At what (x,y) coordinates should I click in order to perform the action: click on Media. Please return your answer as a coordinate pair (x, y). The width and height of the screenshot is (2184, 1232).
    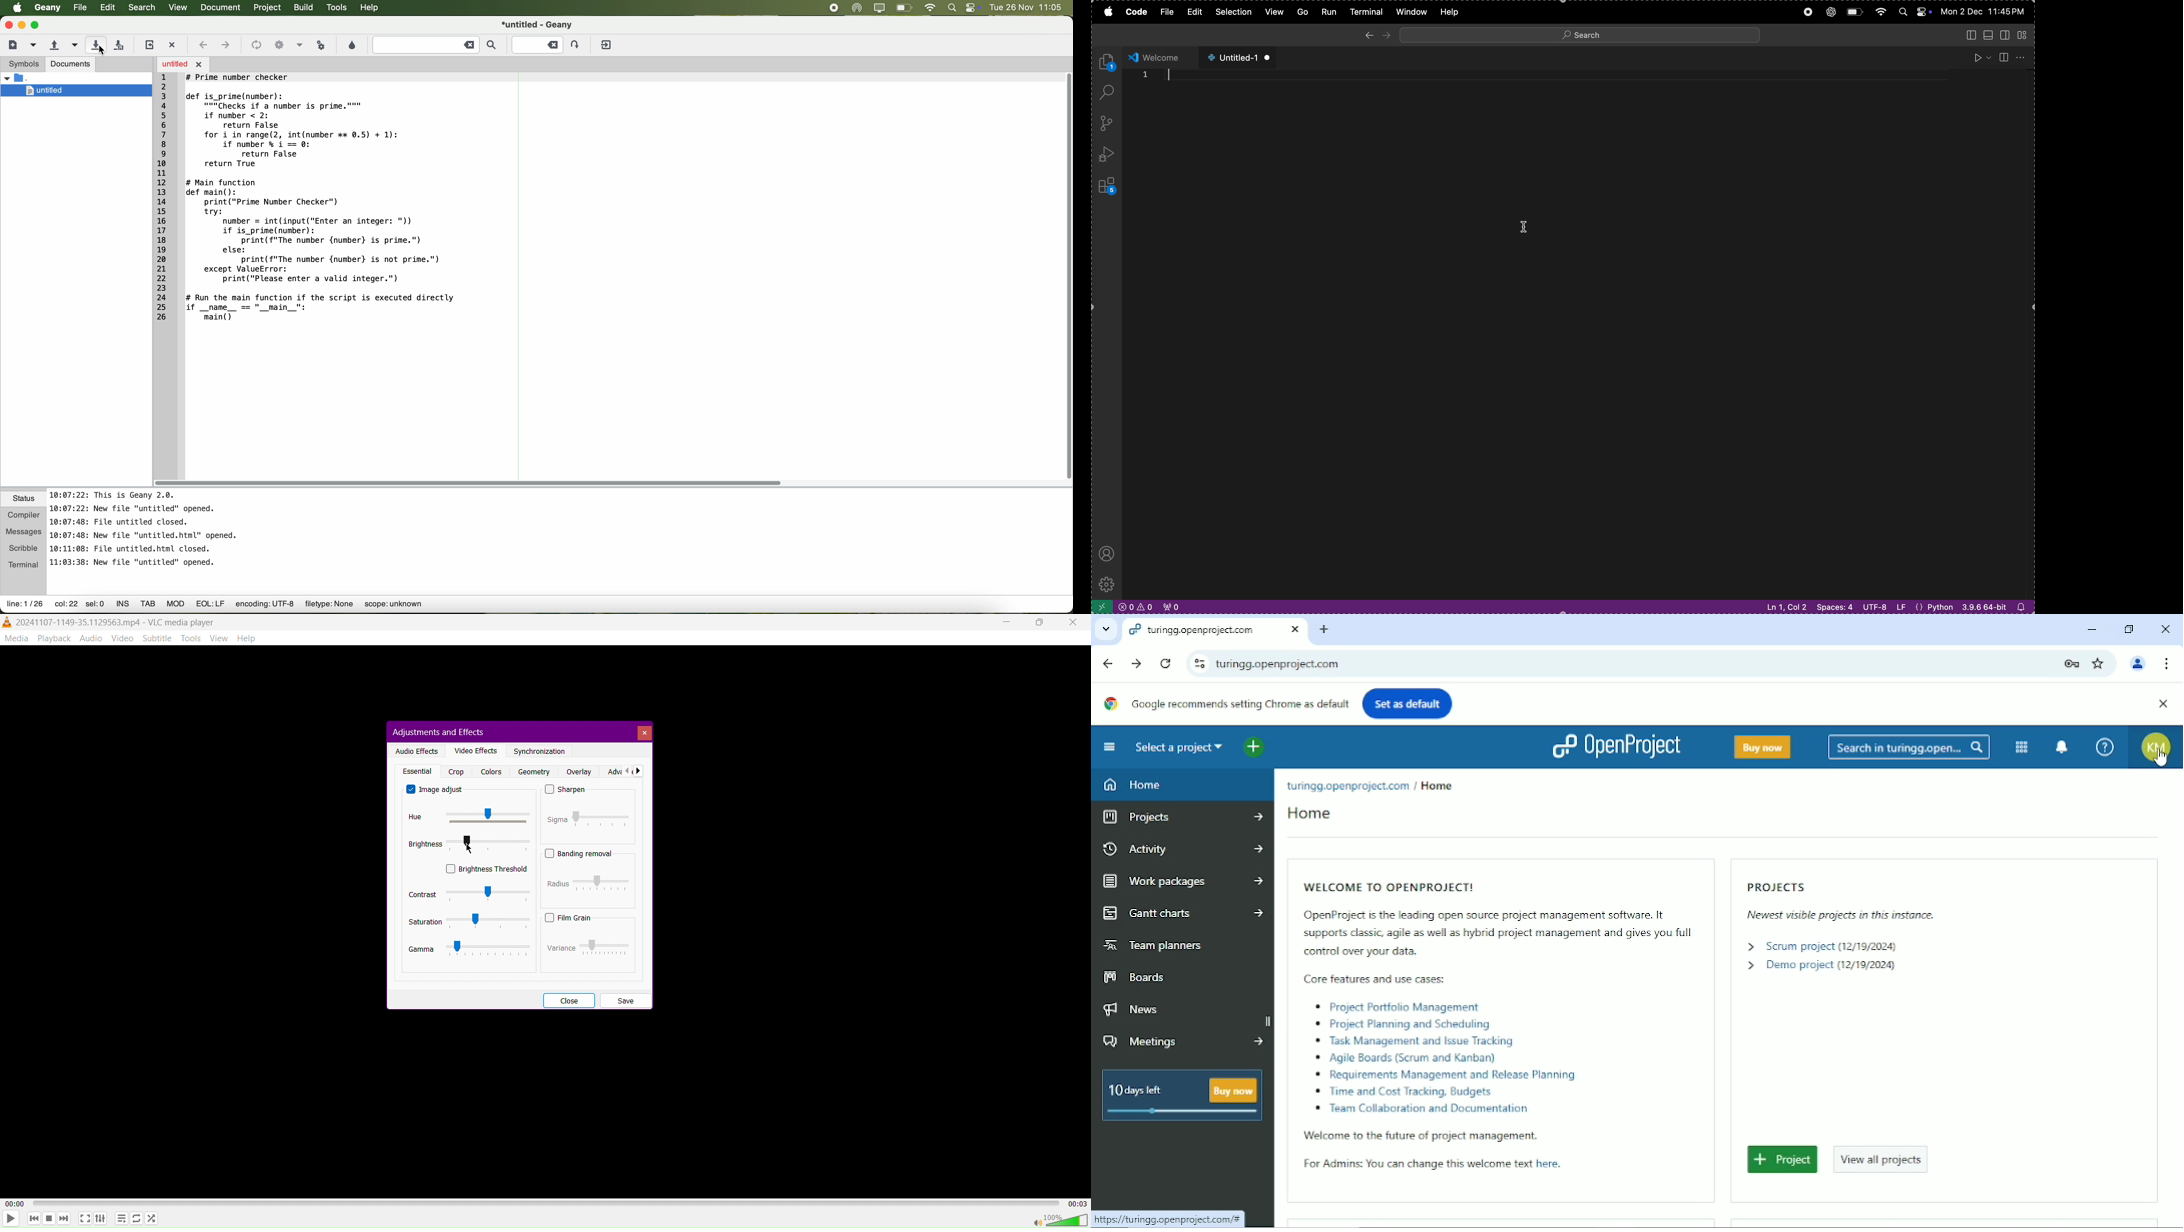
    Looking at the image, I should click on (16, 637).